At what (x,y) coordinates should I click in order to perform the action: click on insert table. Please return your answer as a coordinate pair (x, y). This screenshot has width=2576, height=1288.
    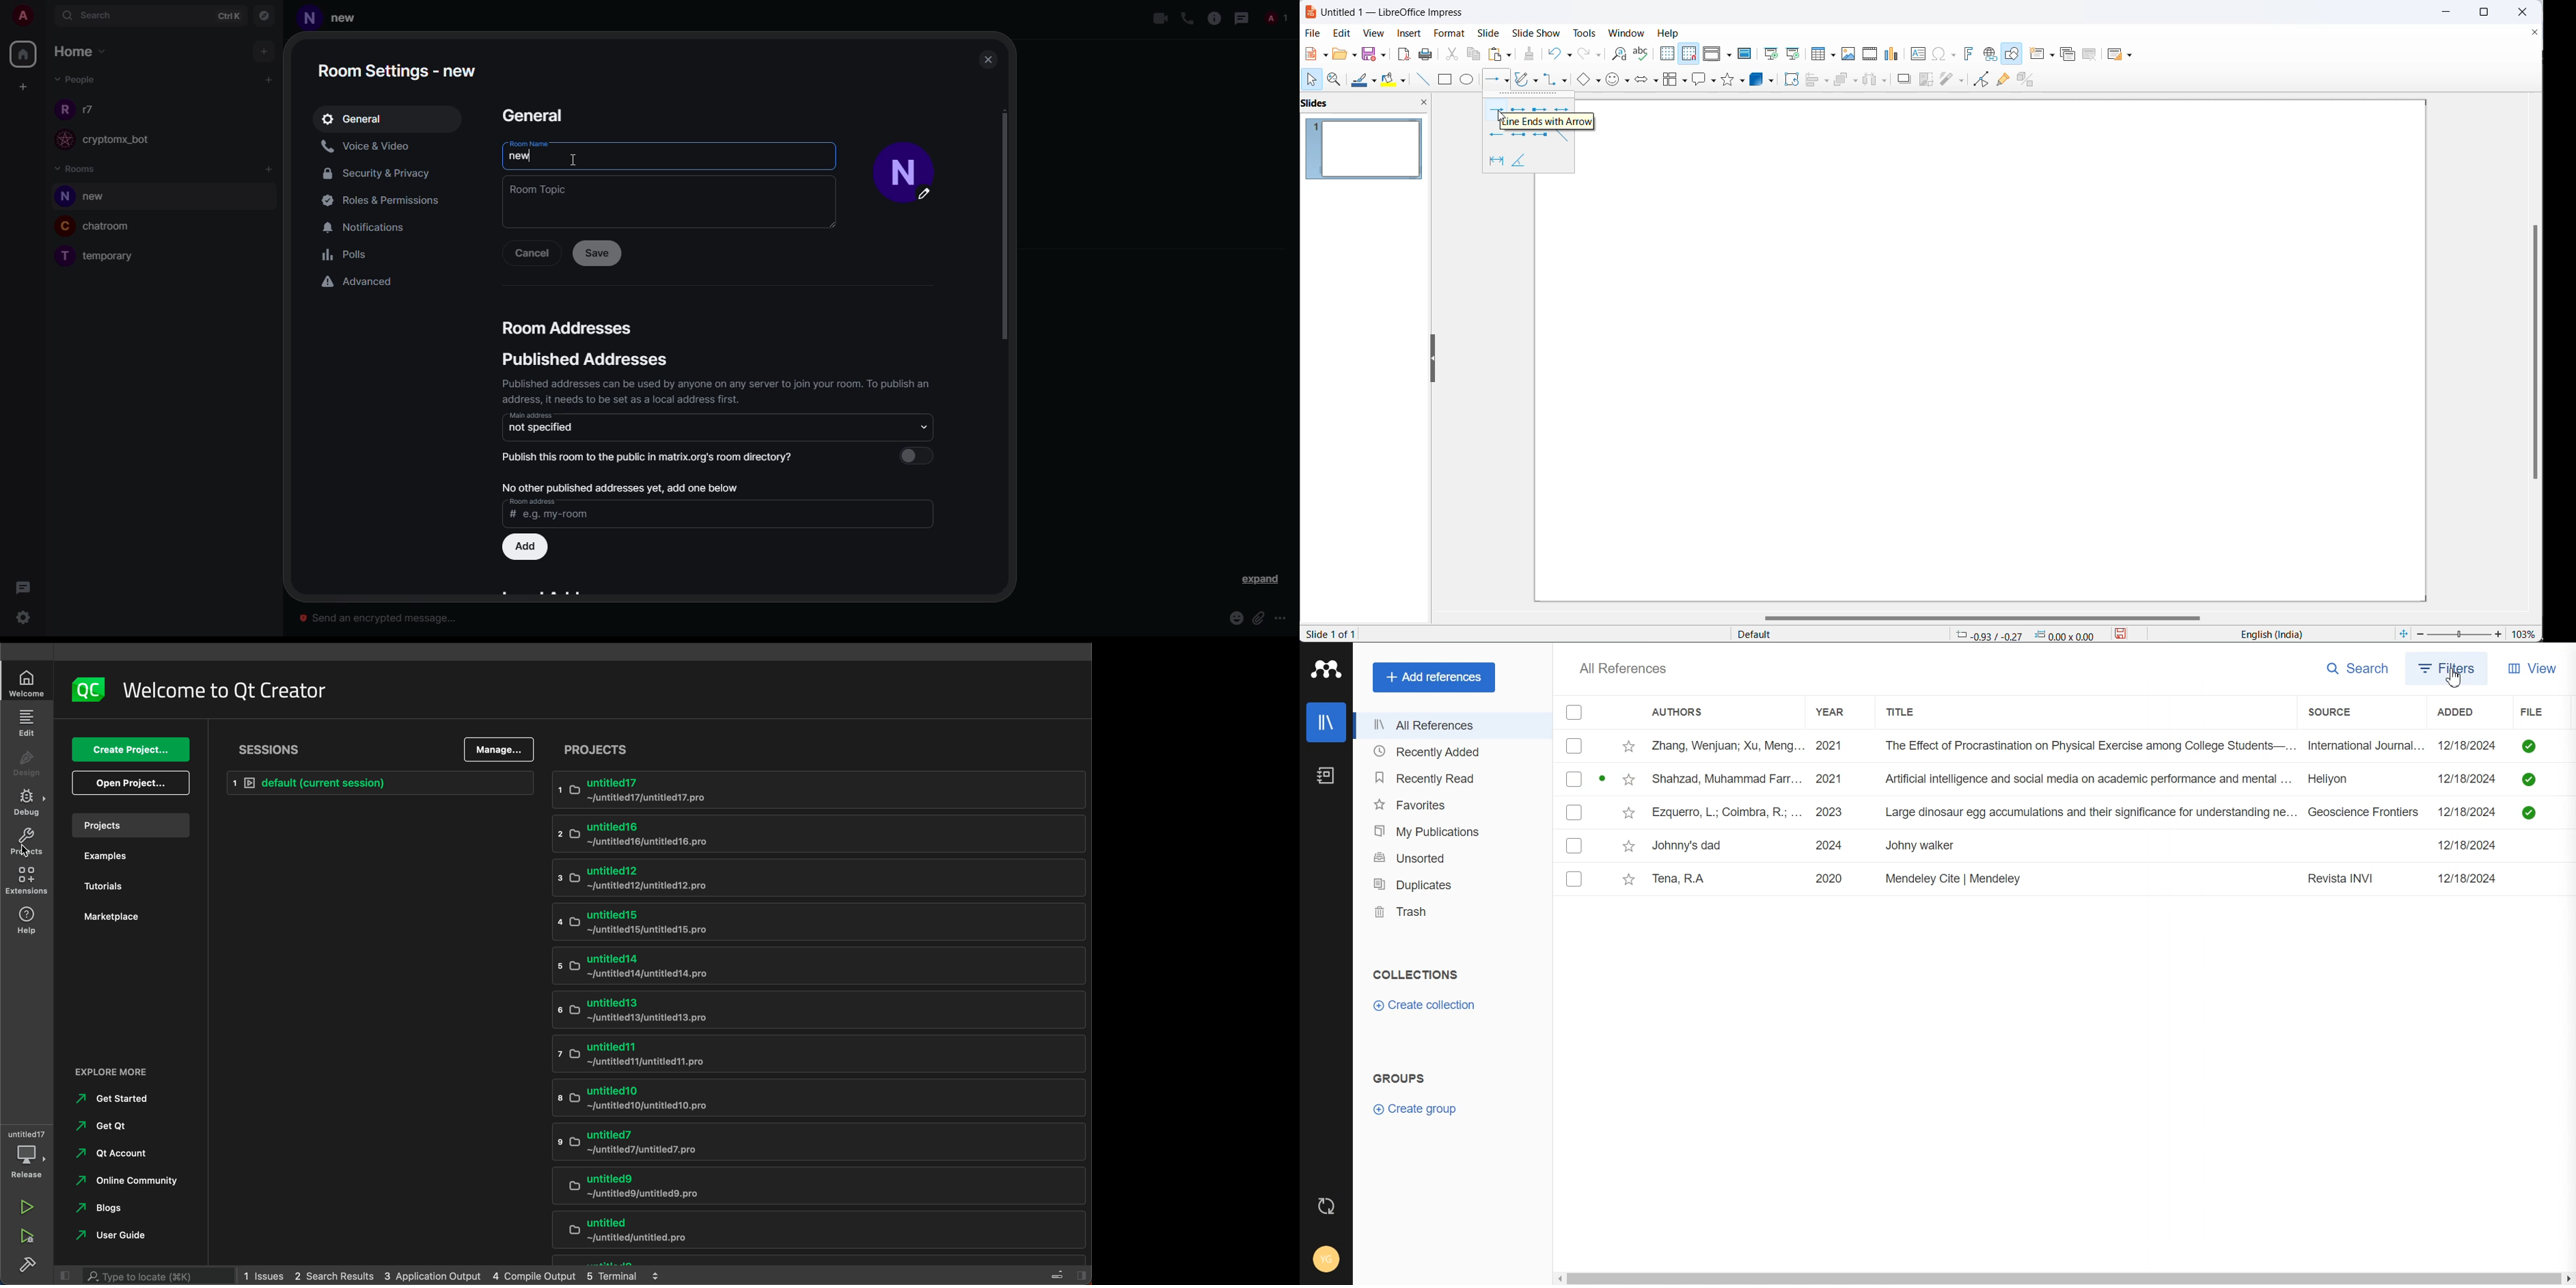
    Looking at the image, I should click on (1822, 53).